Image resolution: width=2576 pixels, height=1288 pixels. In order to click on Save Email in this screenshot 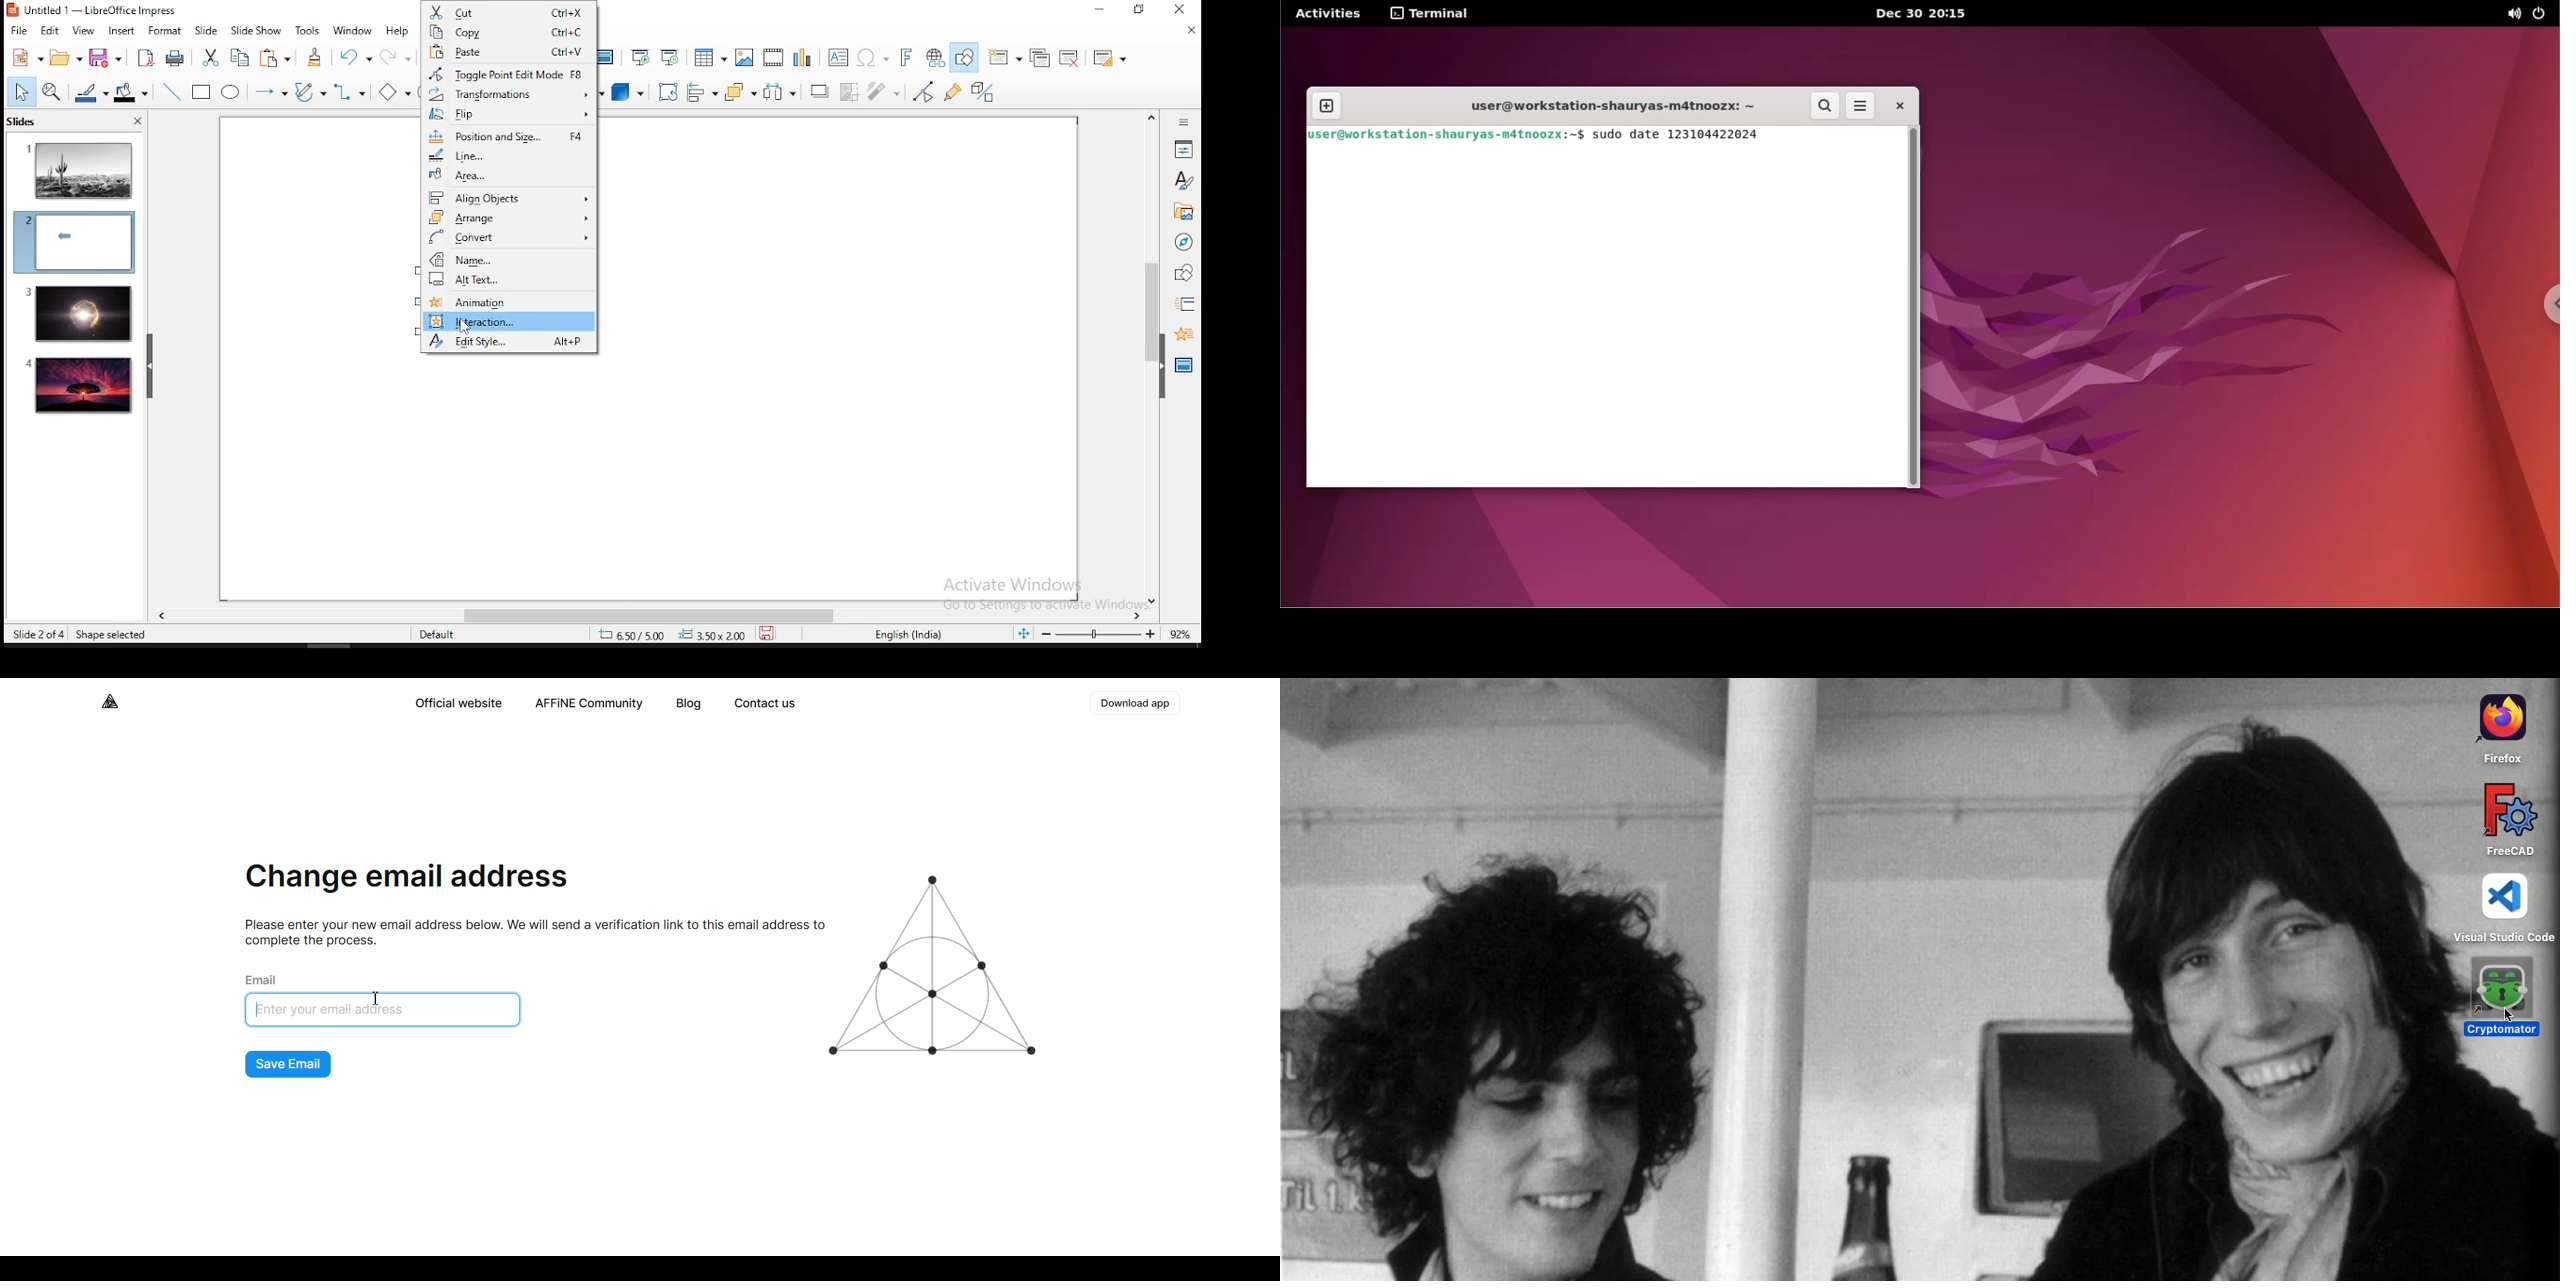, I will do `click(289, 1065)`.